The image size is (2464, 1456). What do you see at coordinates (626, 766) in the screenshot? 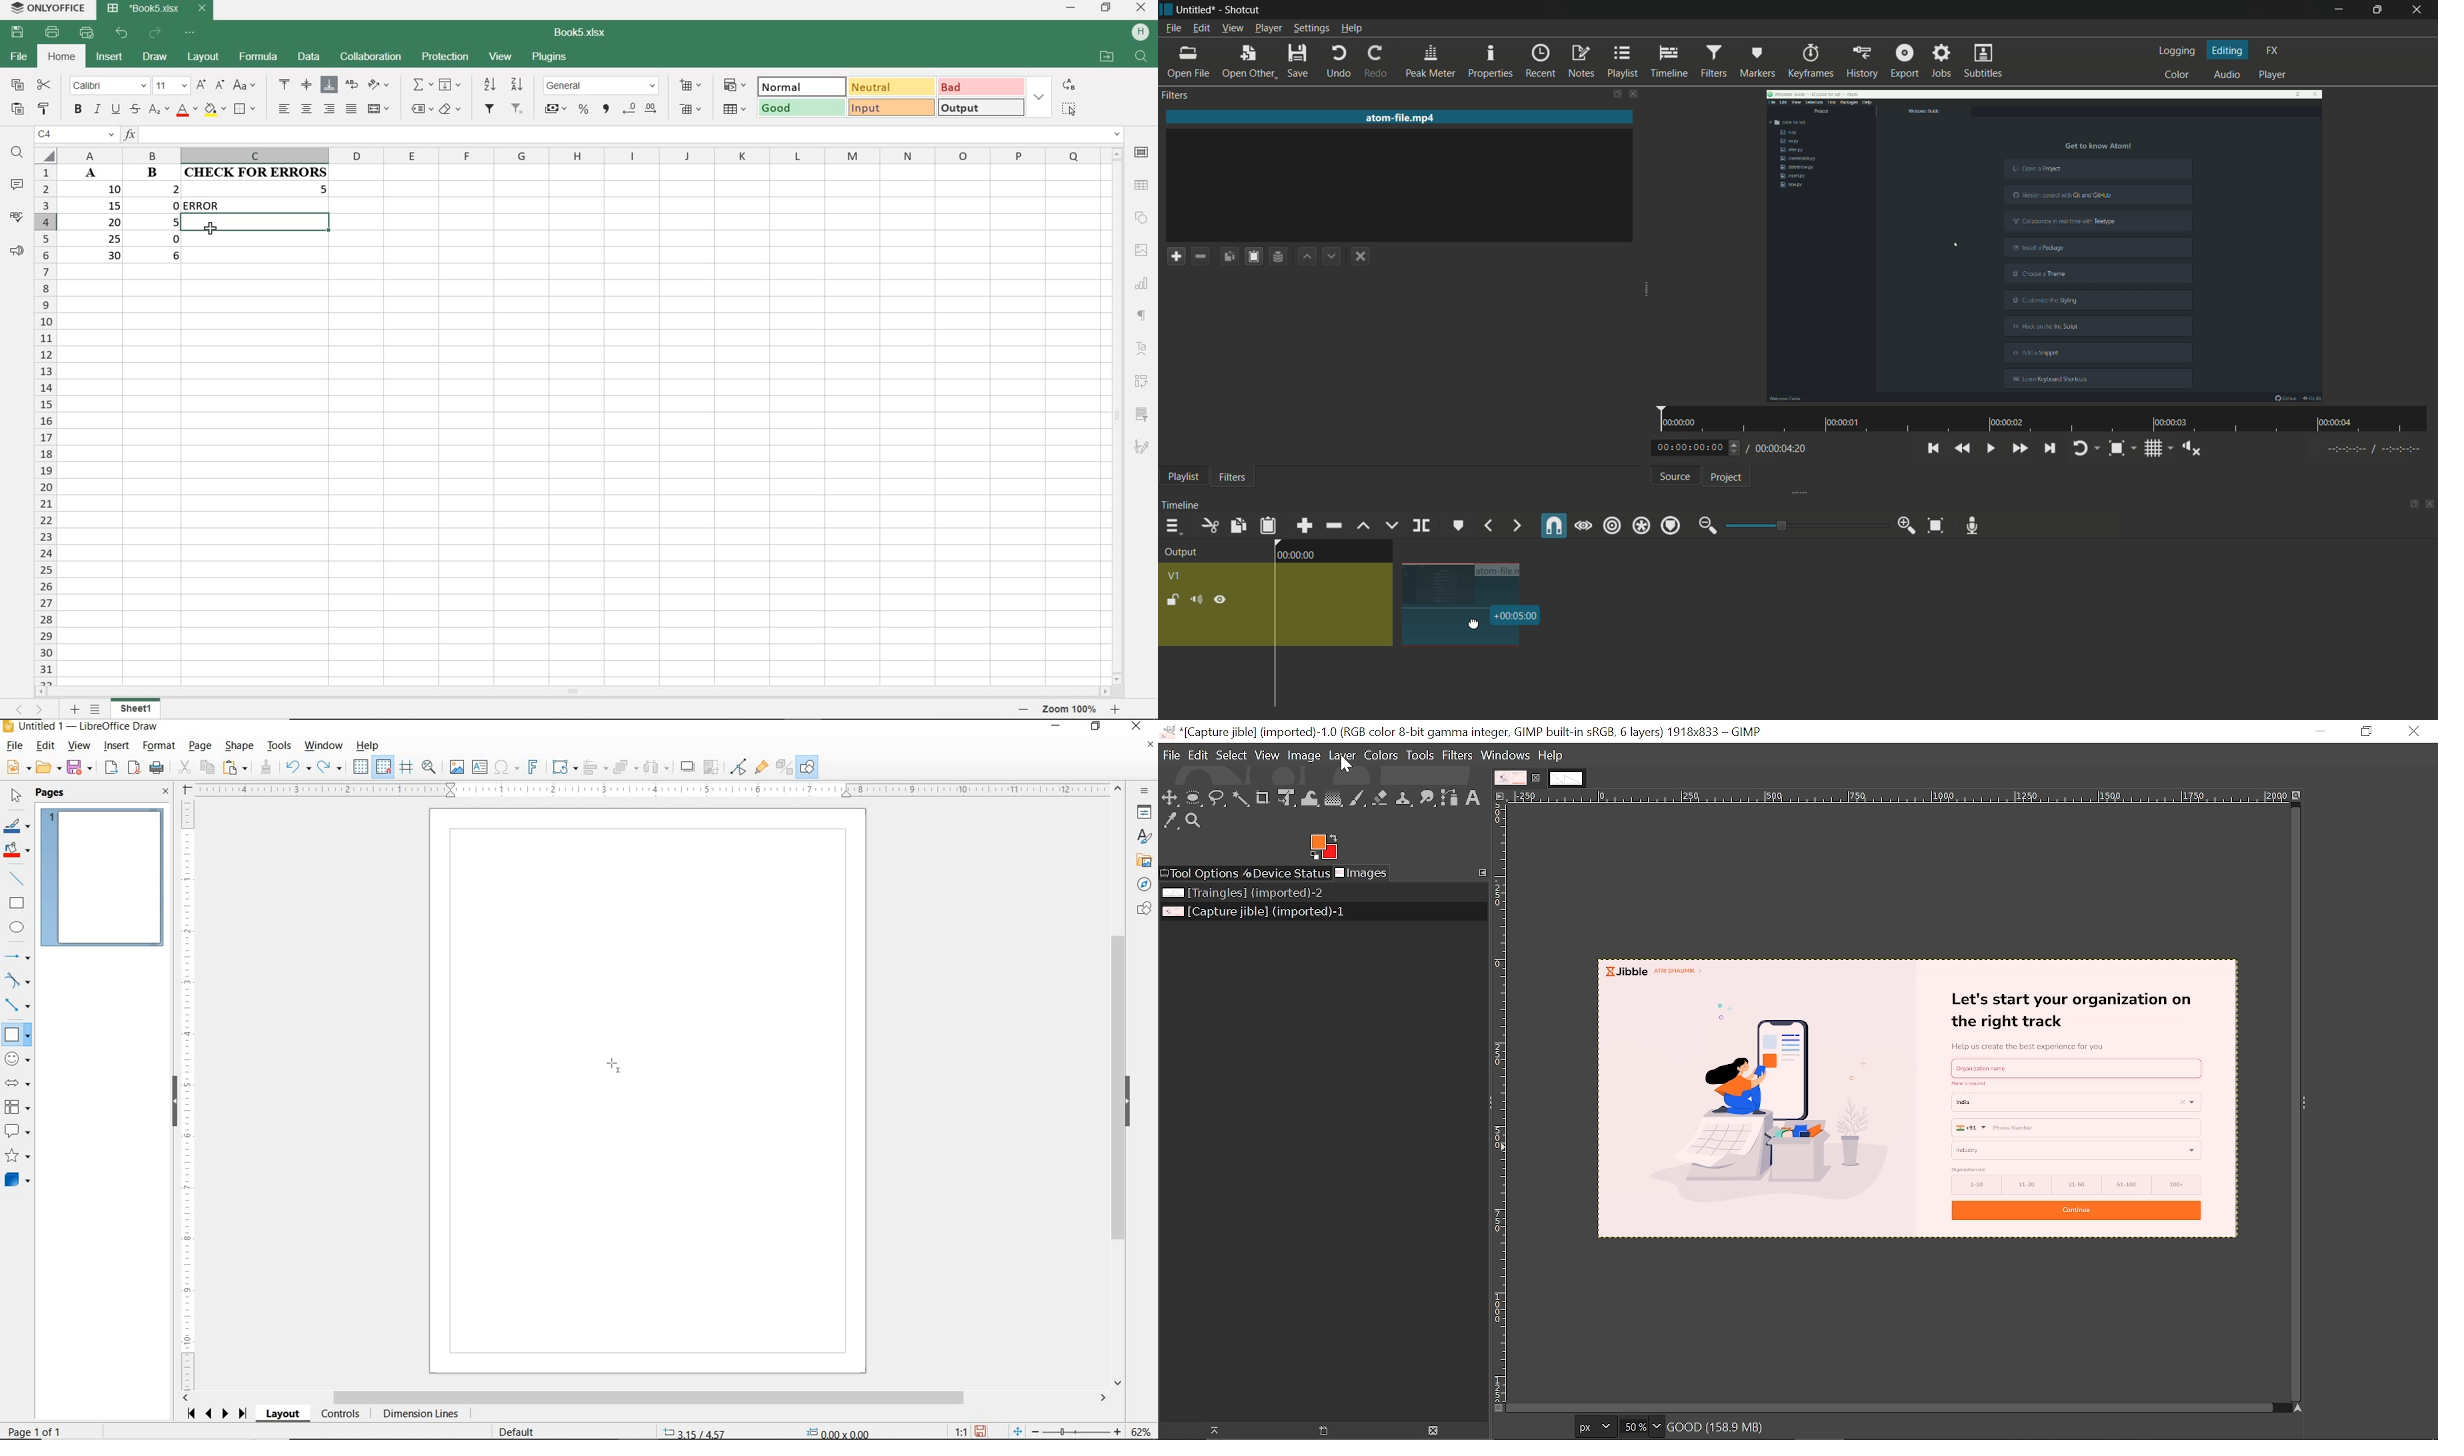
I see `ARRANGE` at bounding box center [626, 766].